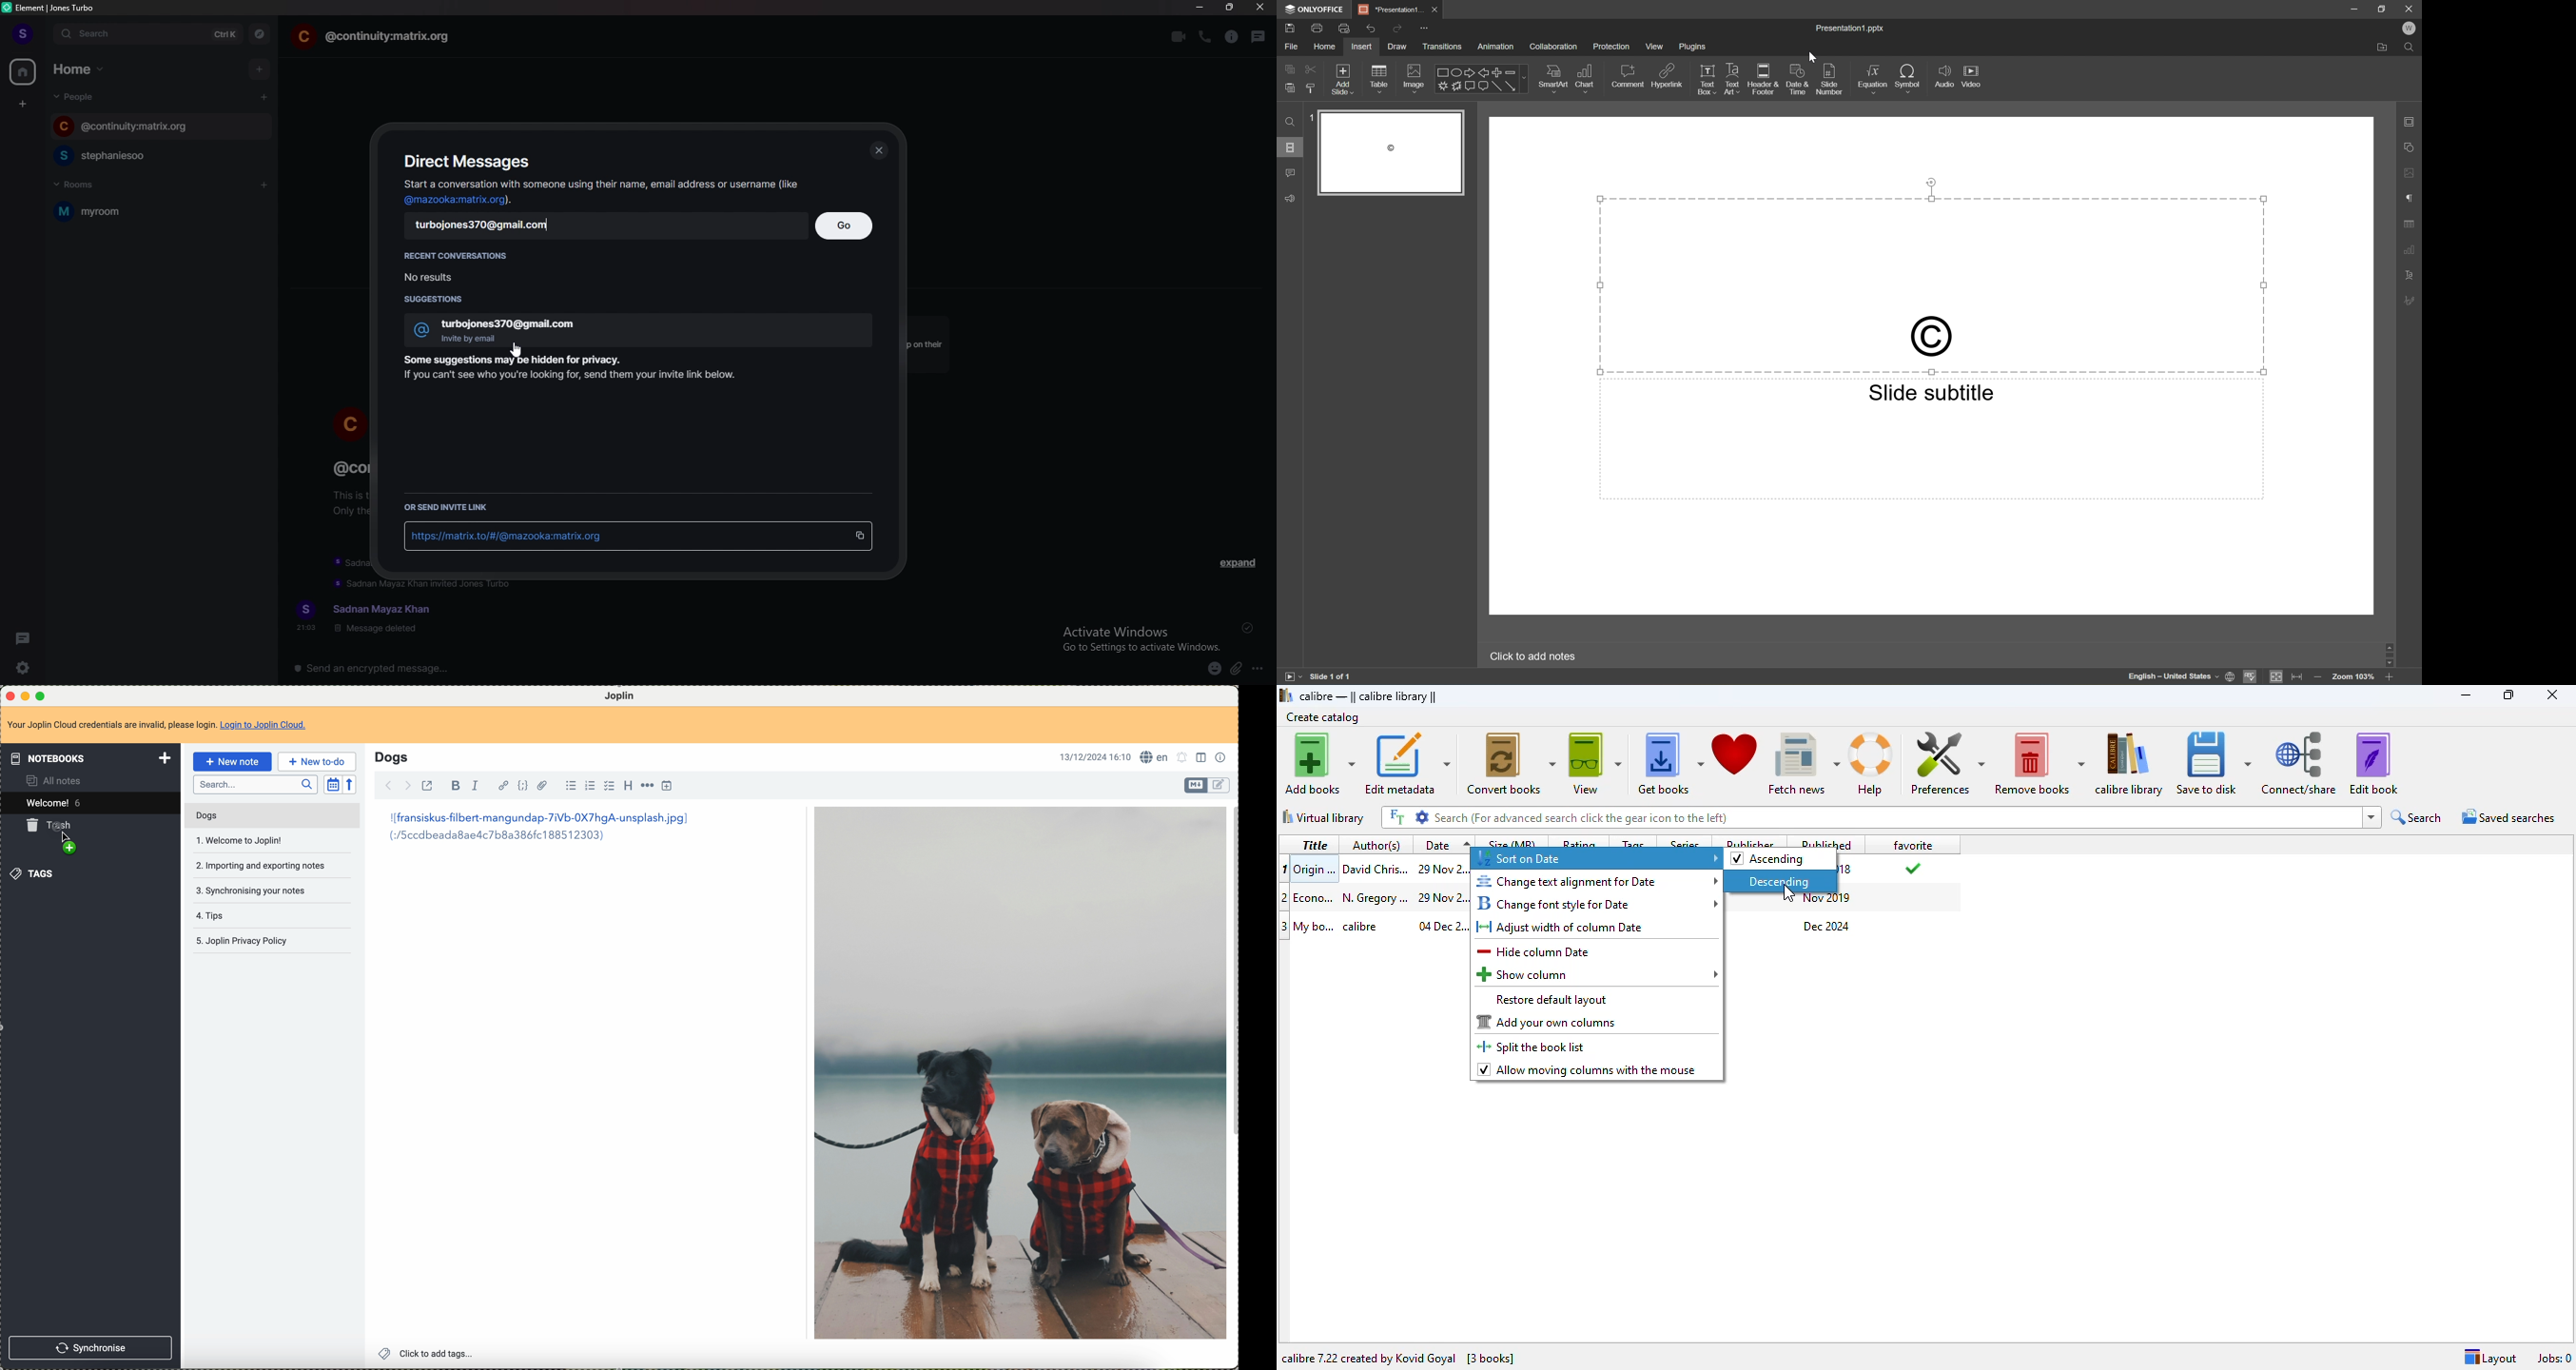  Describe the element at coordinates (391, 756) in the screenshot. I see `Dogs` at that location.